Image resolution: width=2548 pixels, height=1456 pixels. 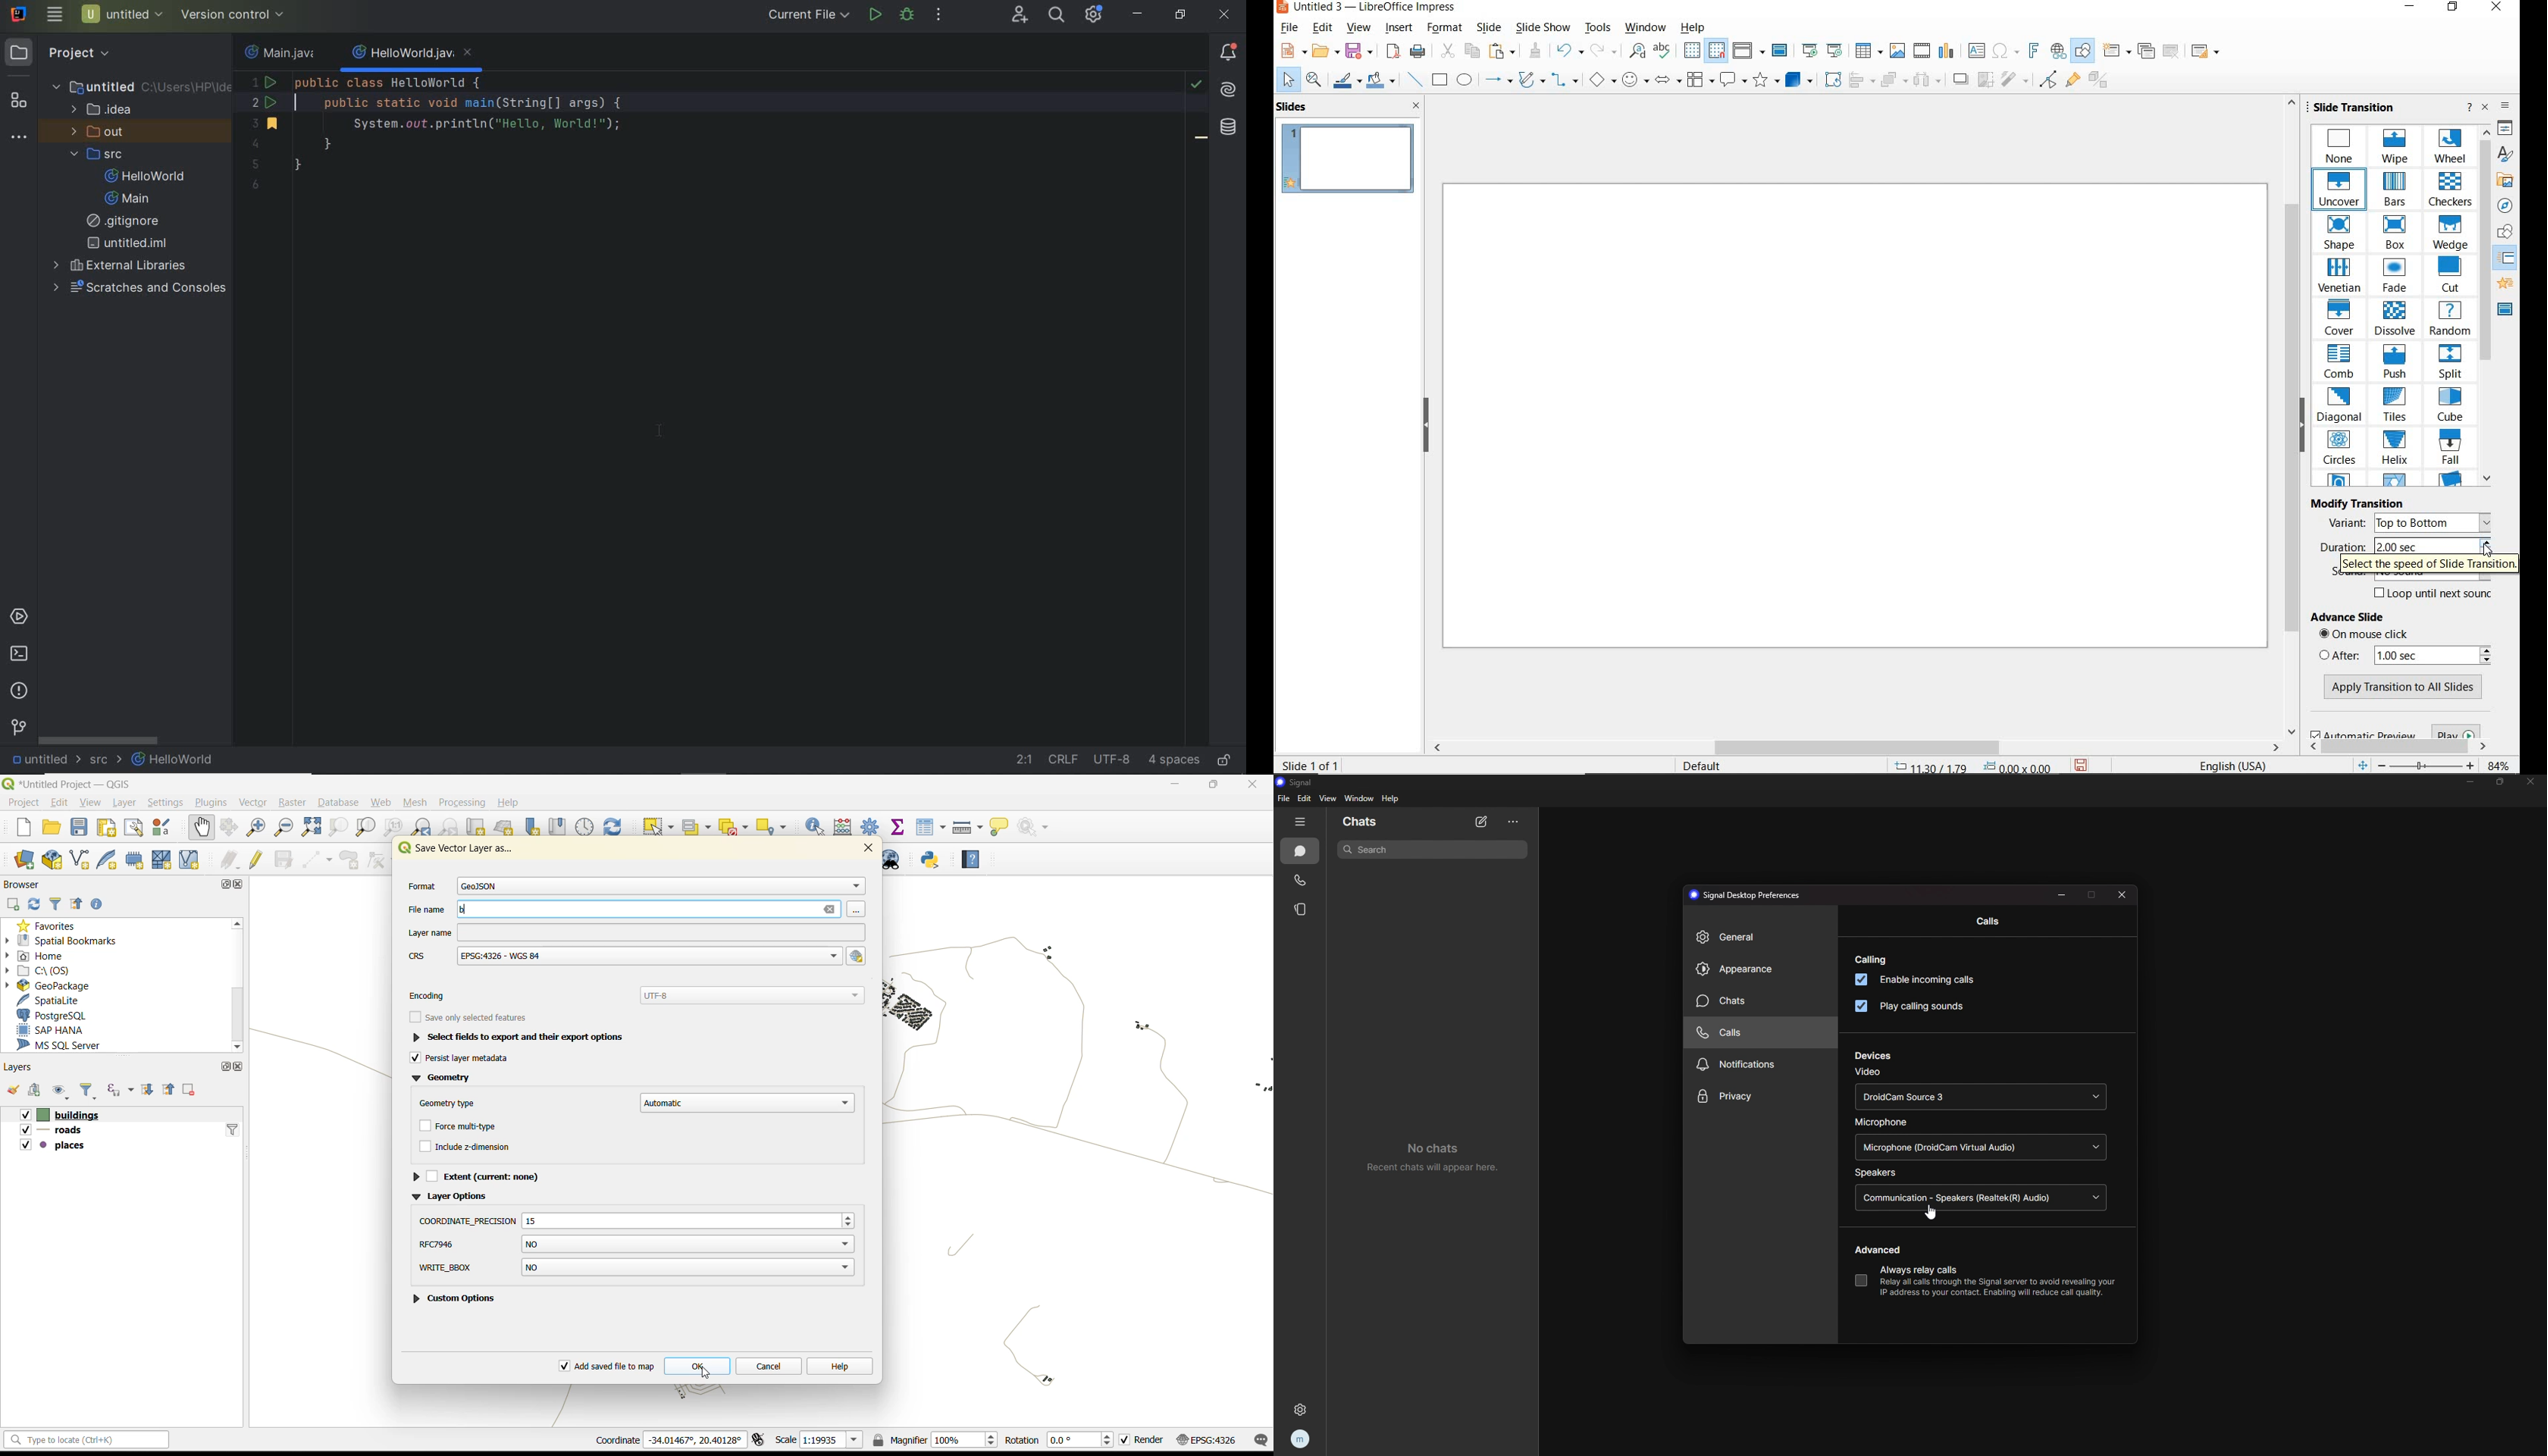 What do you see at coordinates (2102, 82) in the screenshot?
I see `TOGGLE EXTRUSION` at bounding box center [2102, 82].